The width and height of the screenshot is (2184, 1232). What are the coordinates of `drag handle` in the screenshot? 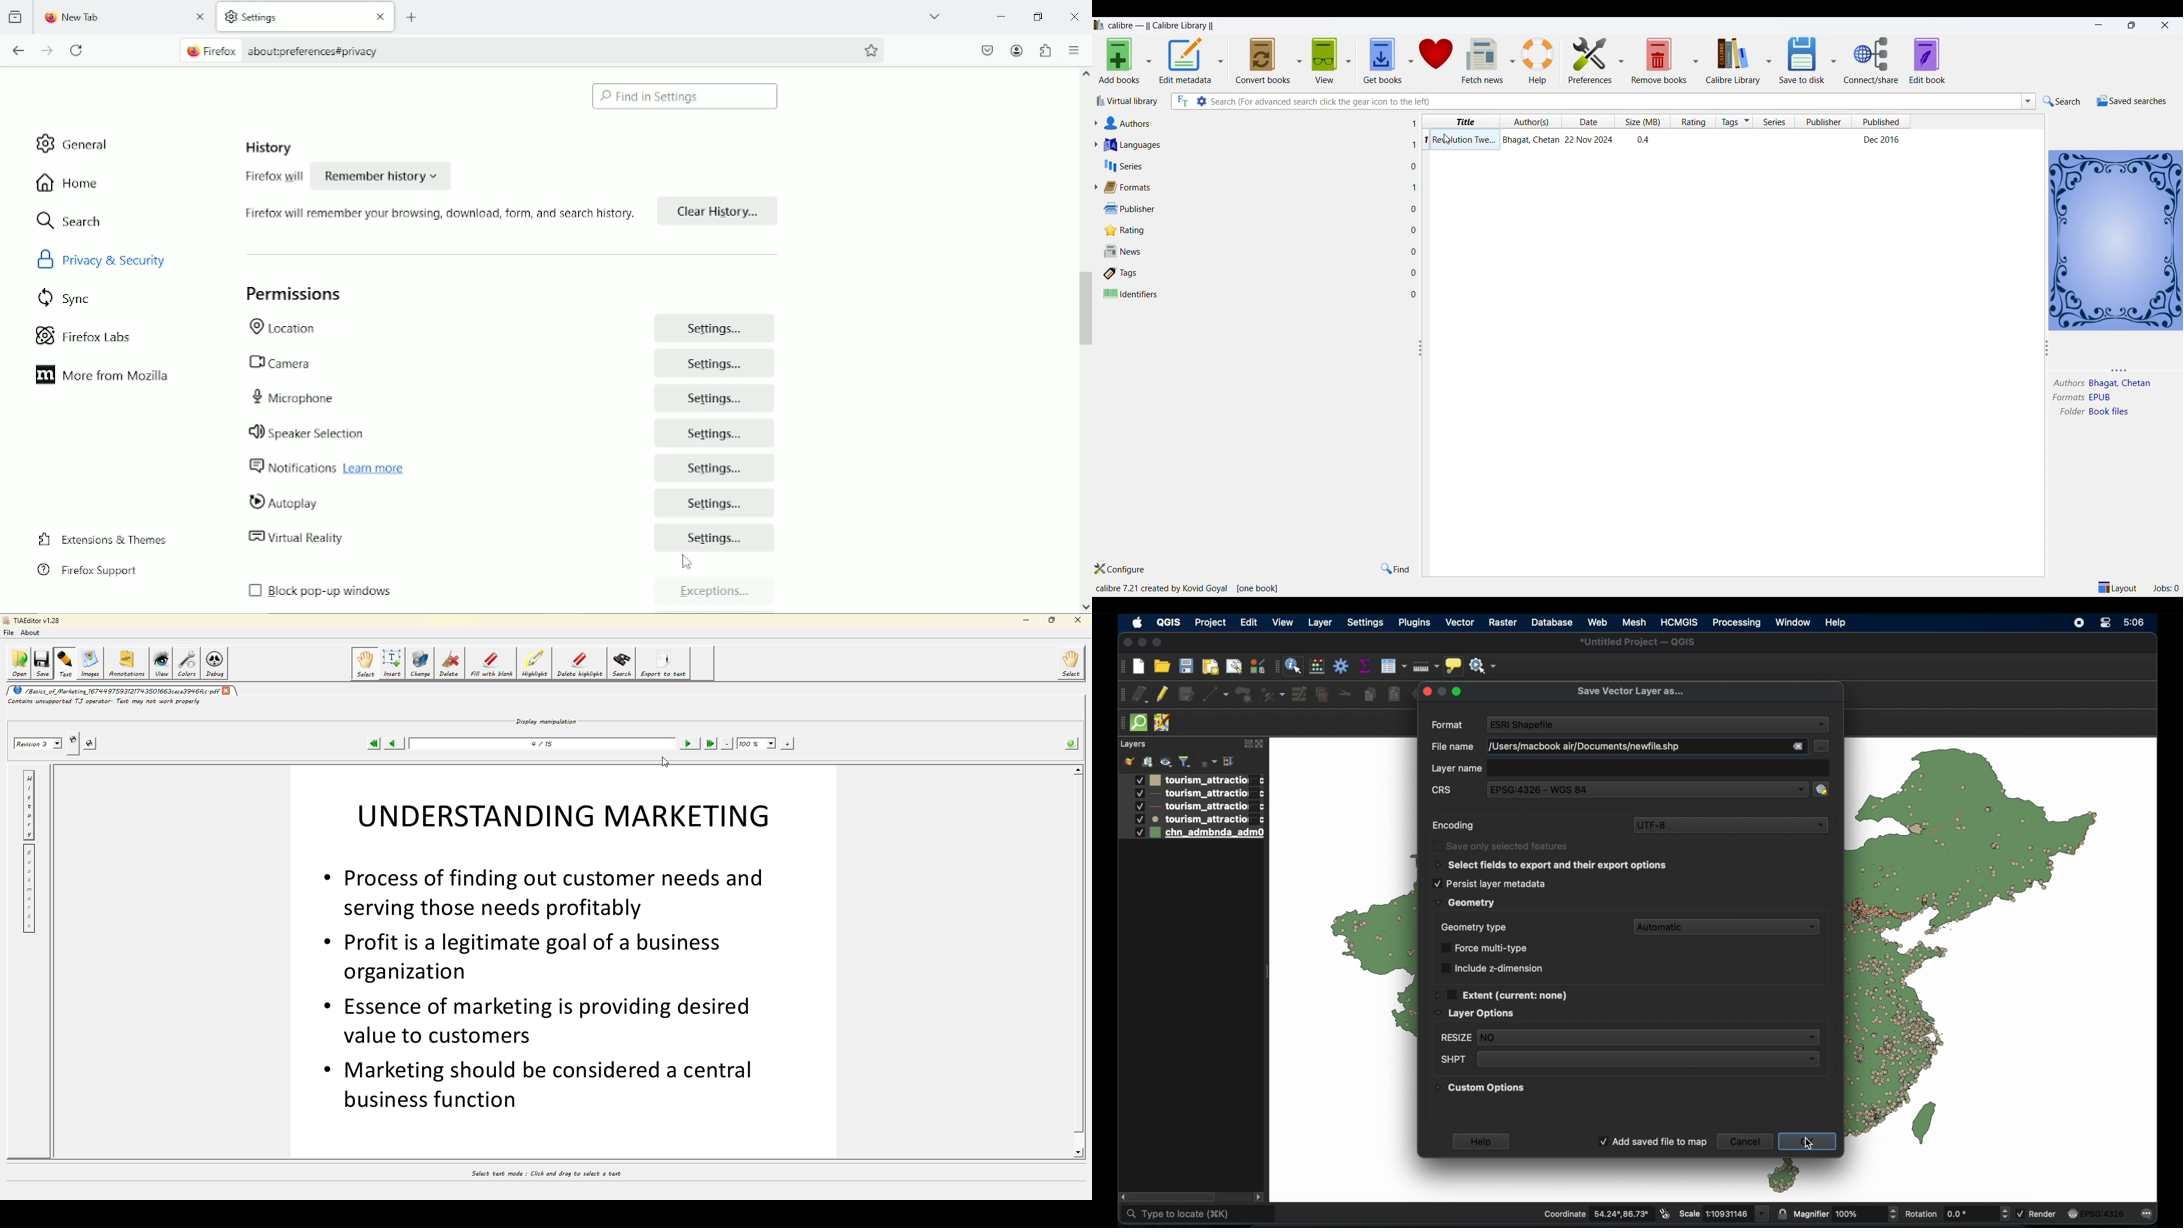 It's located at (1121, 666).